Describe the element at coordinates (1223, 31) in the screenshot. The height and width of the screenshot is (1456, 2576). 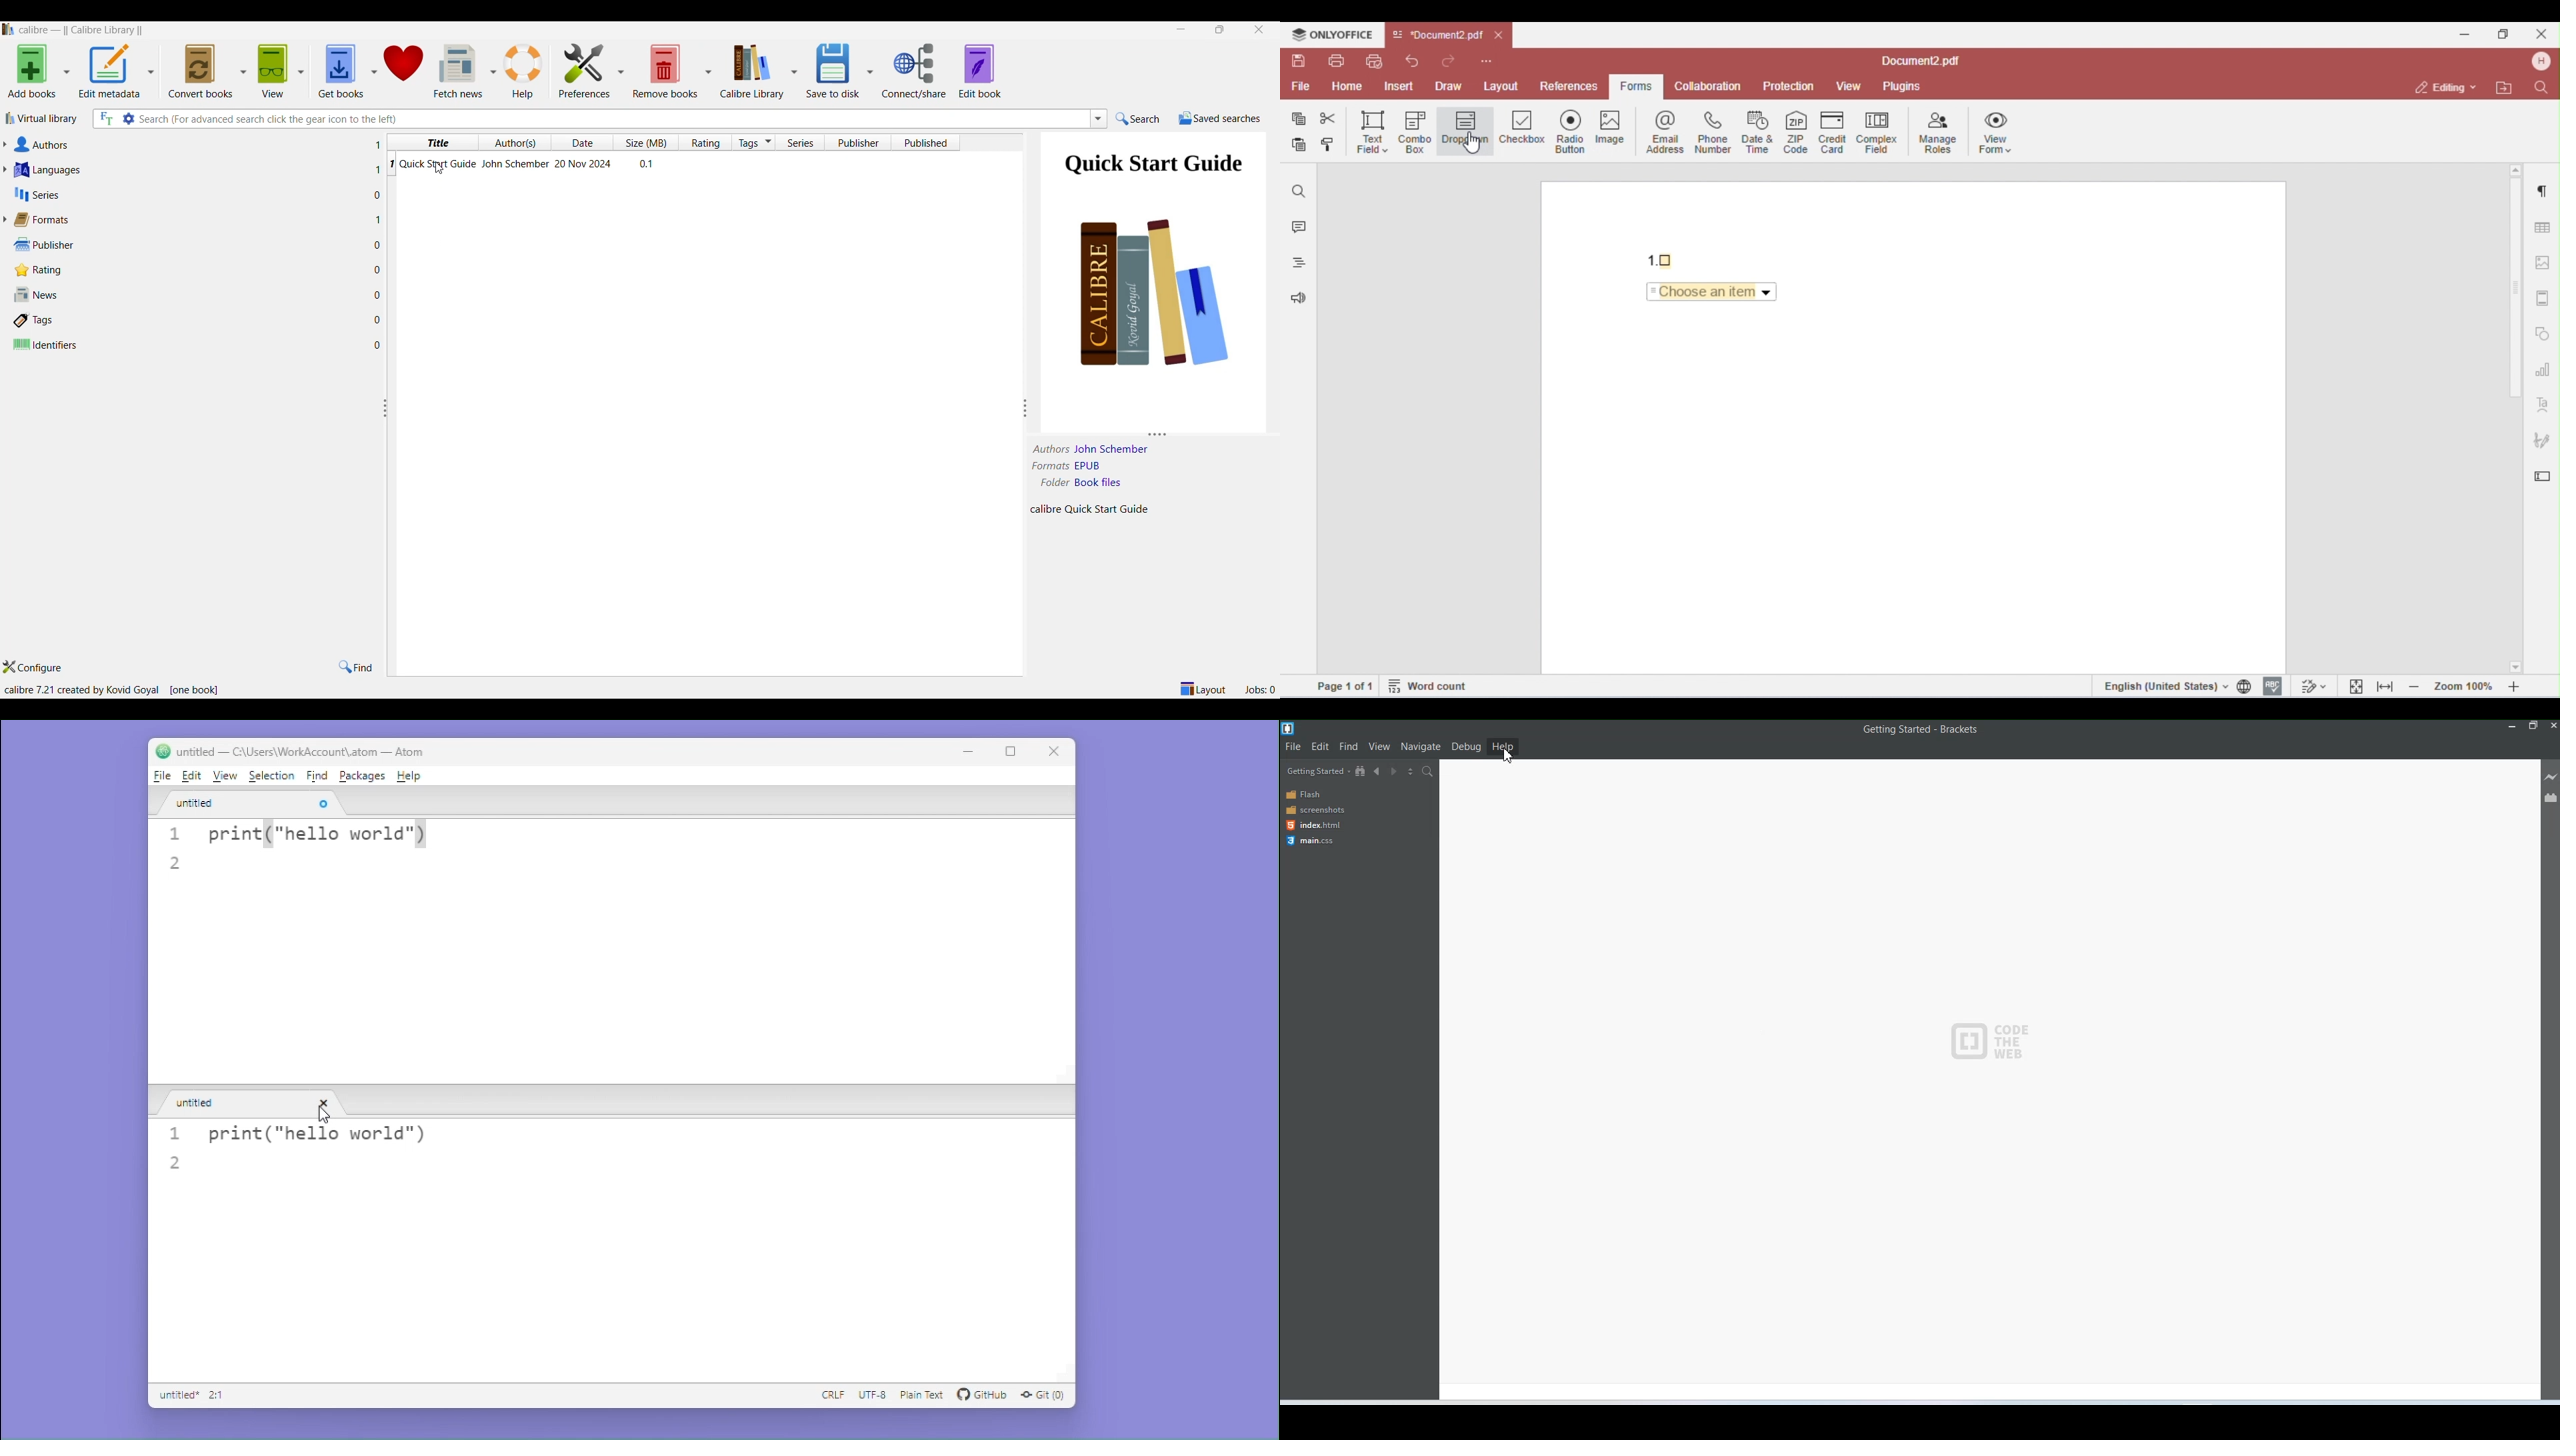
I see `maximize` at that location.